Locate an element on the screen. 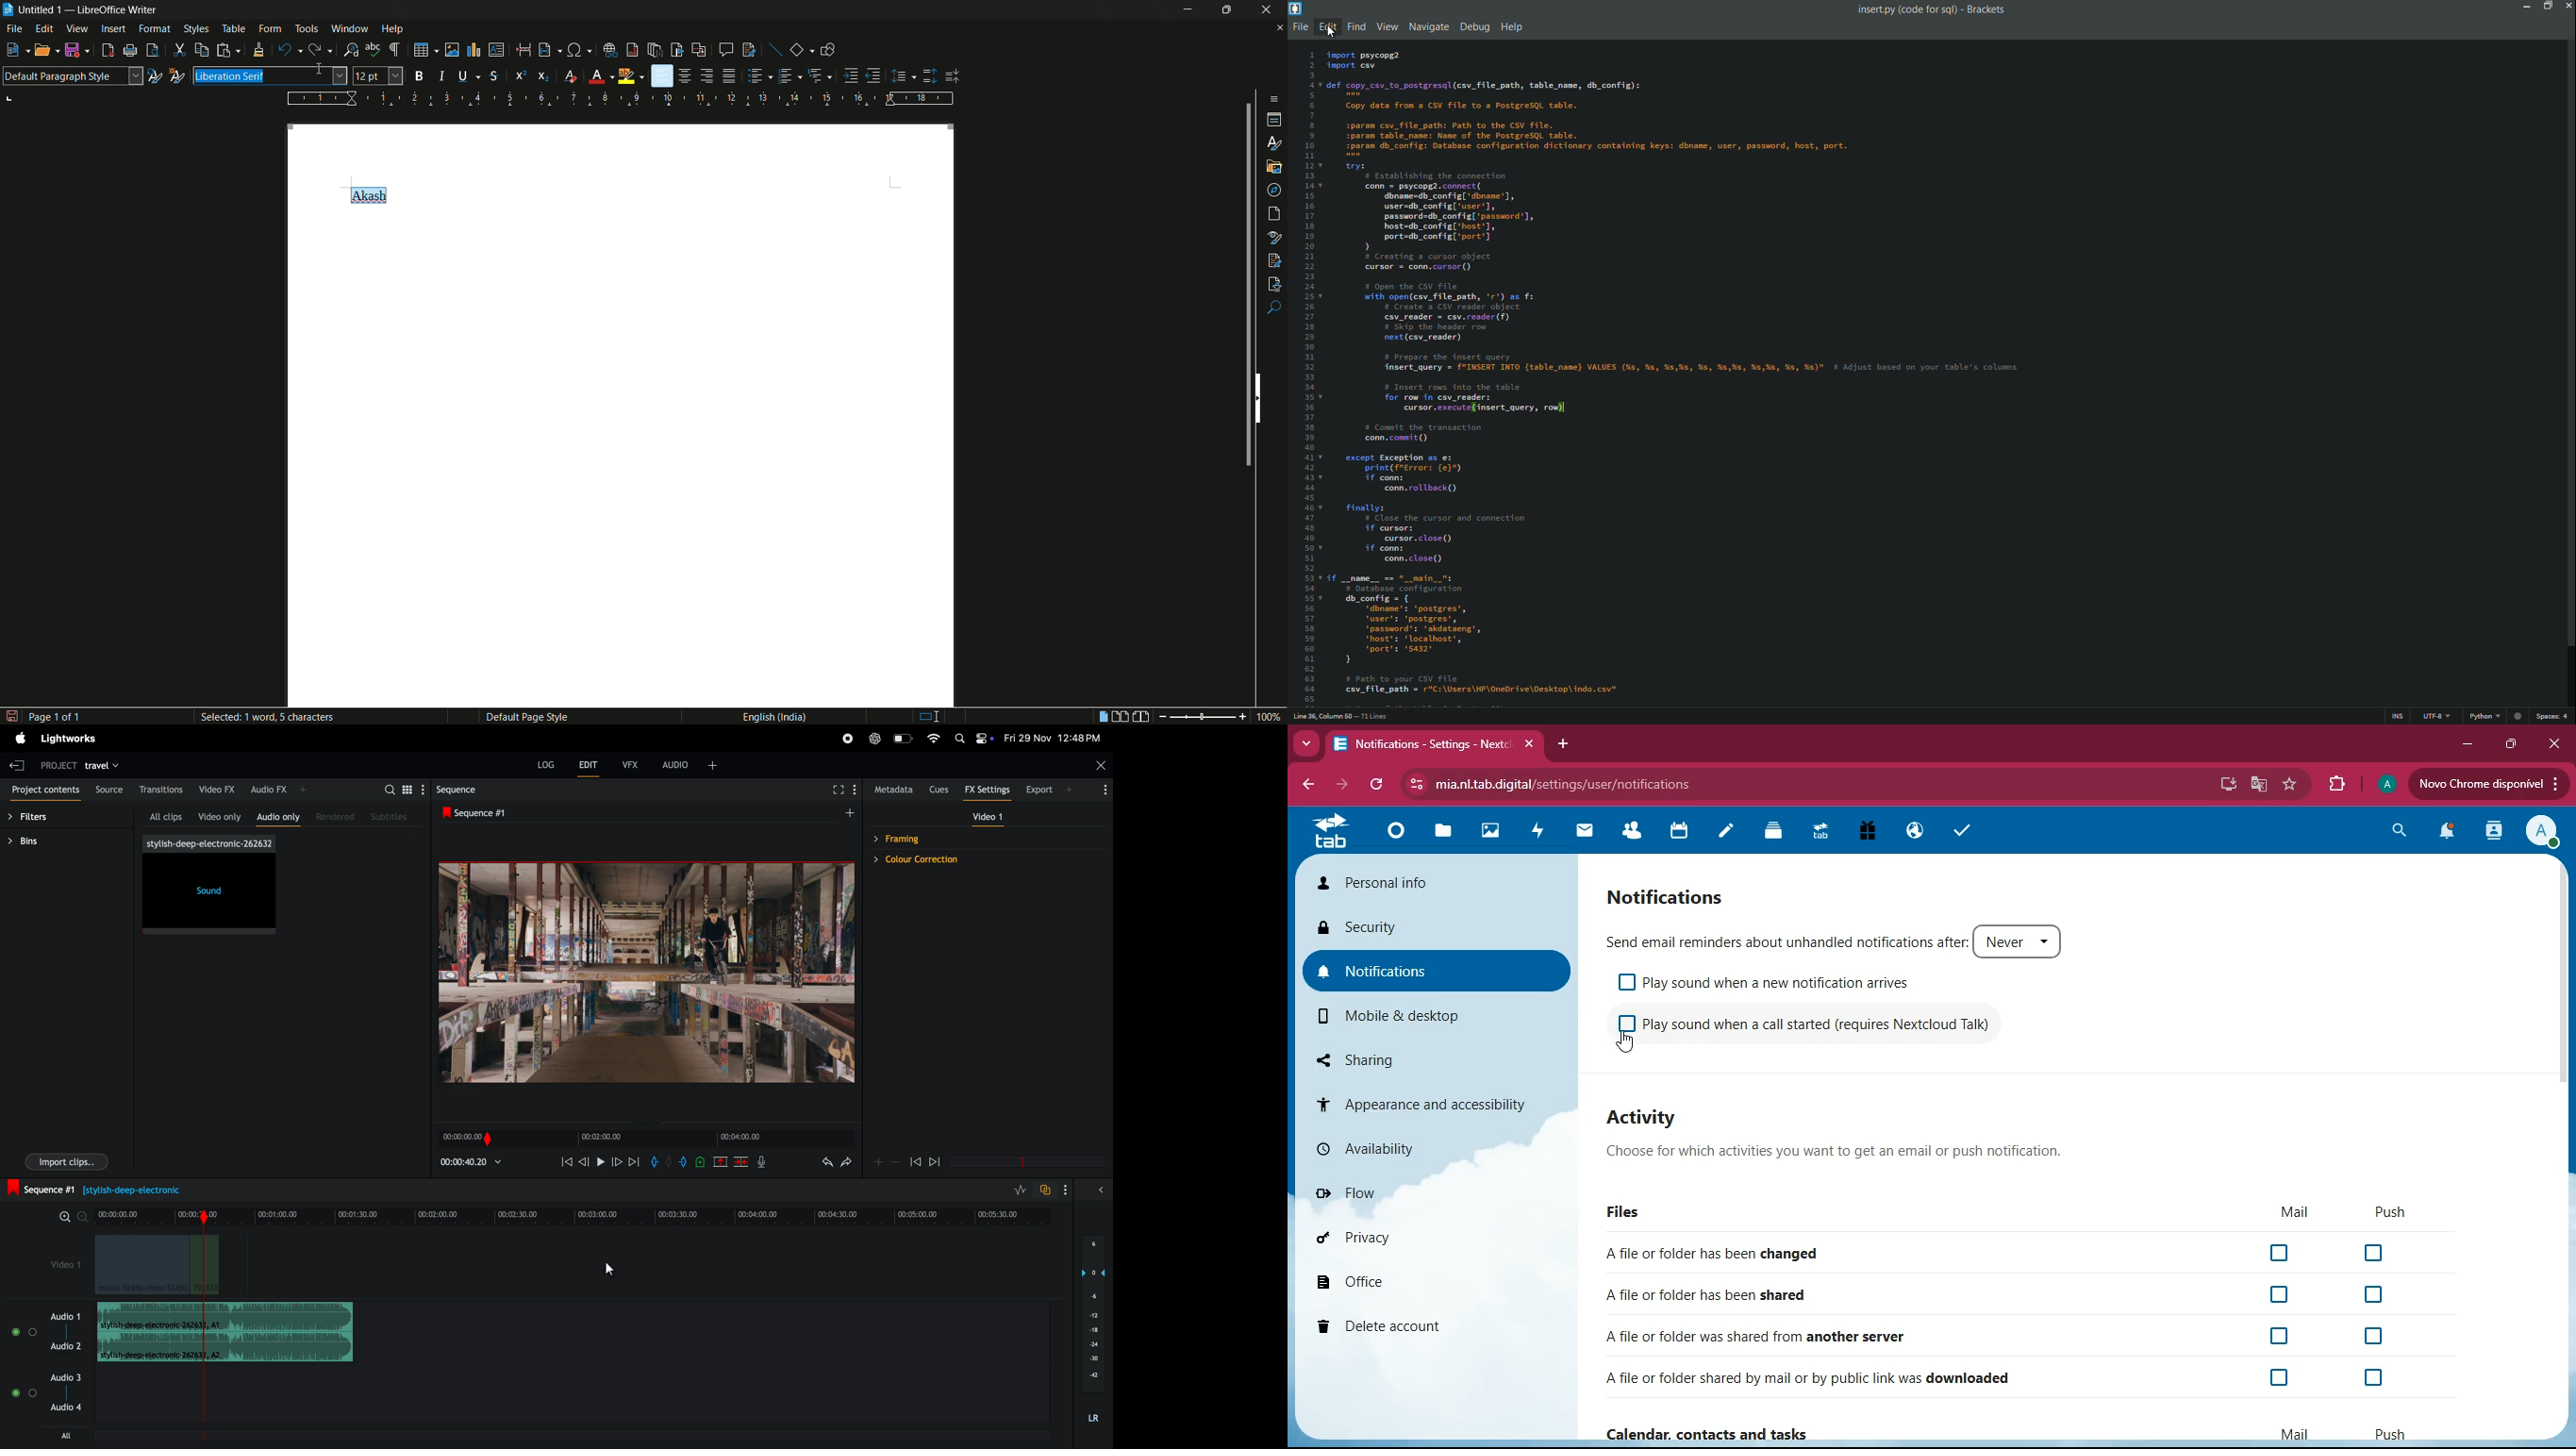  decrease indentation is located at coordinates (874, 75).